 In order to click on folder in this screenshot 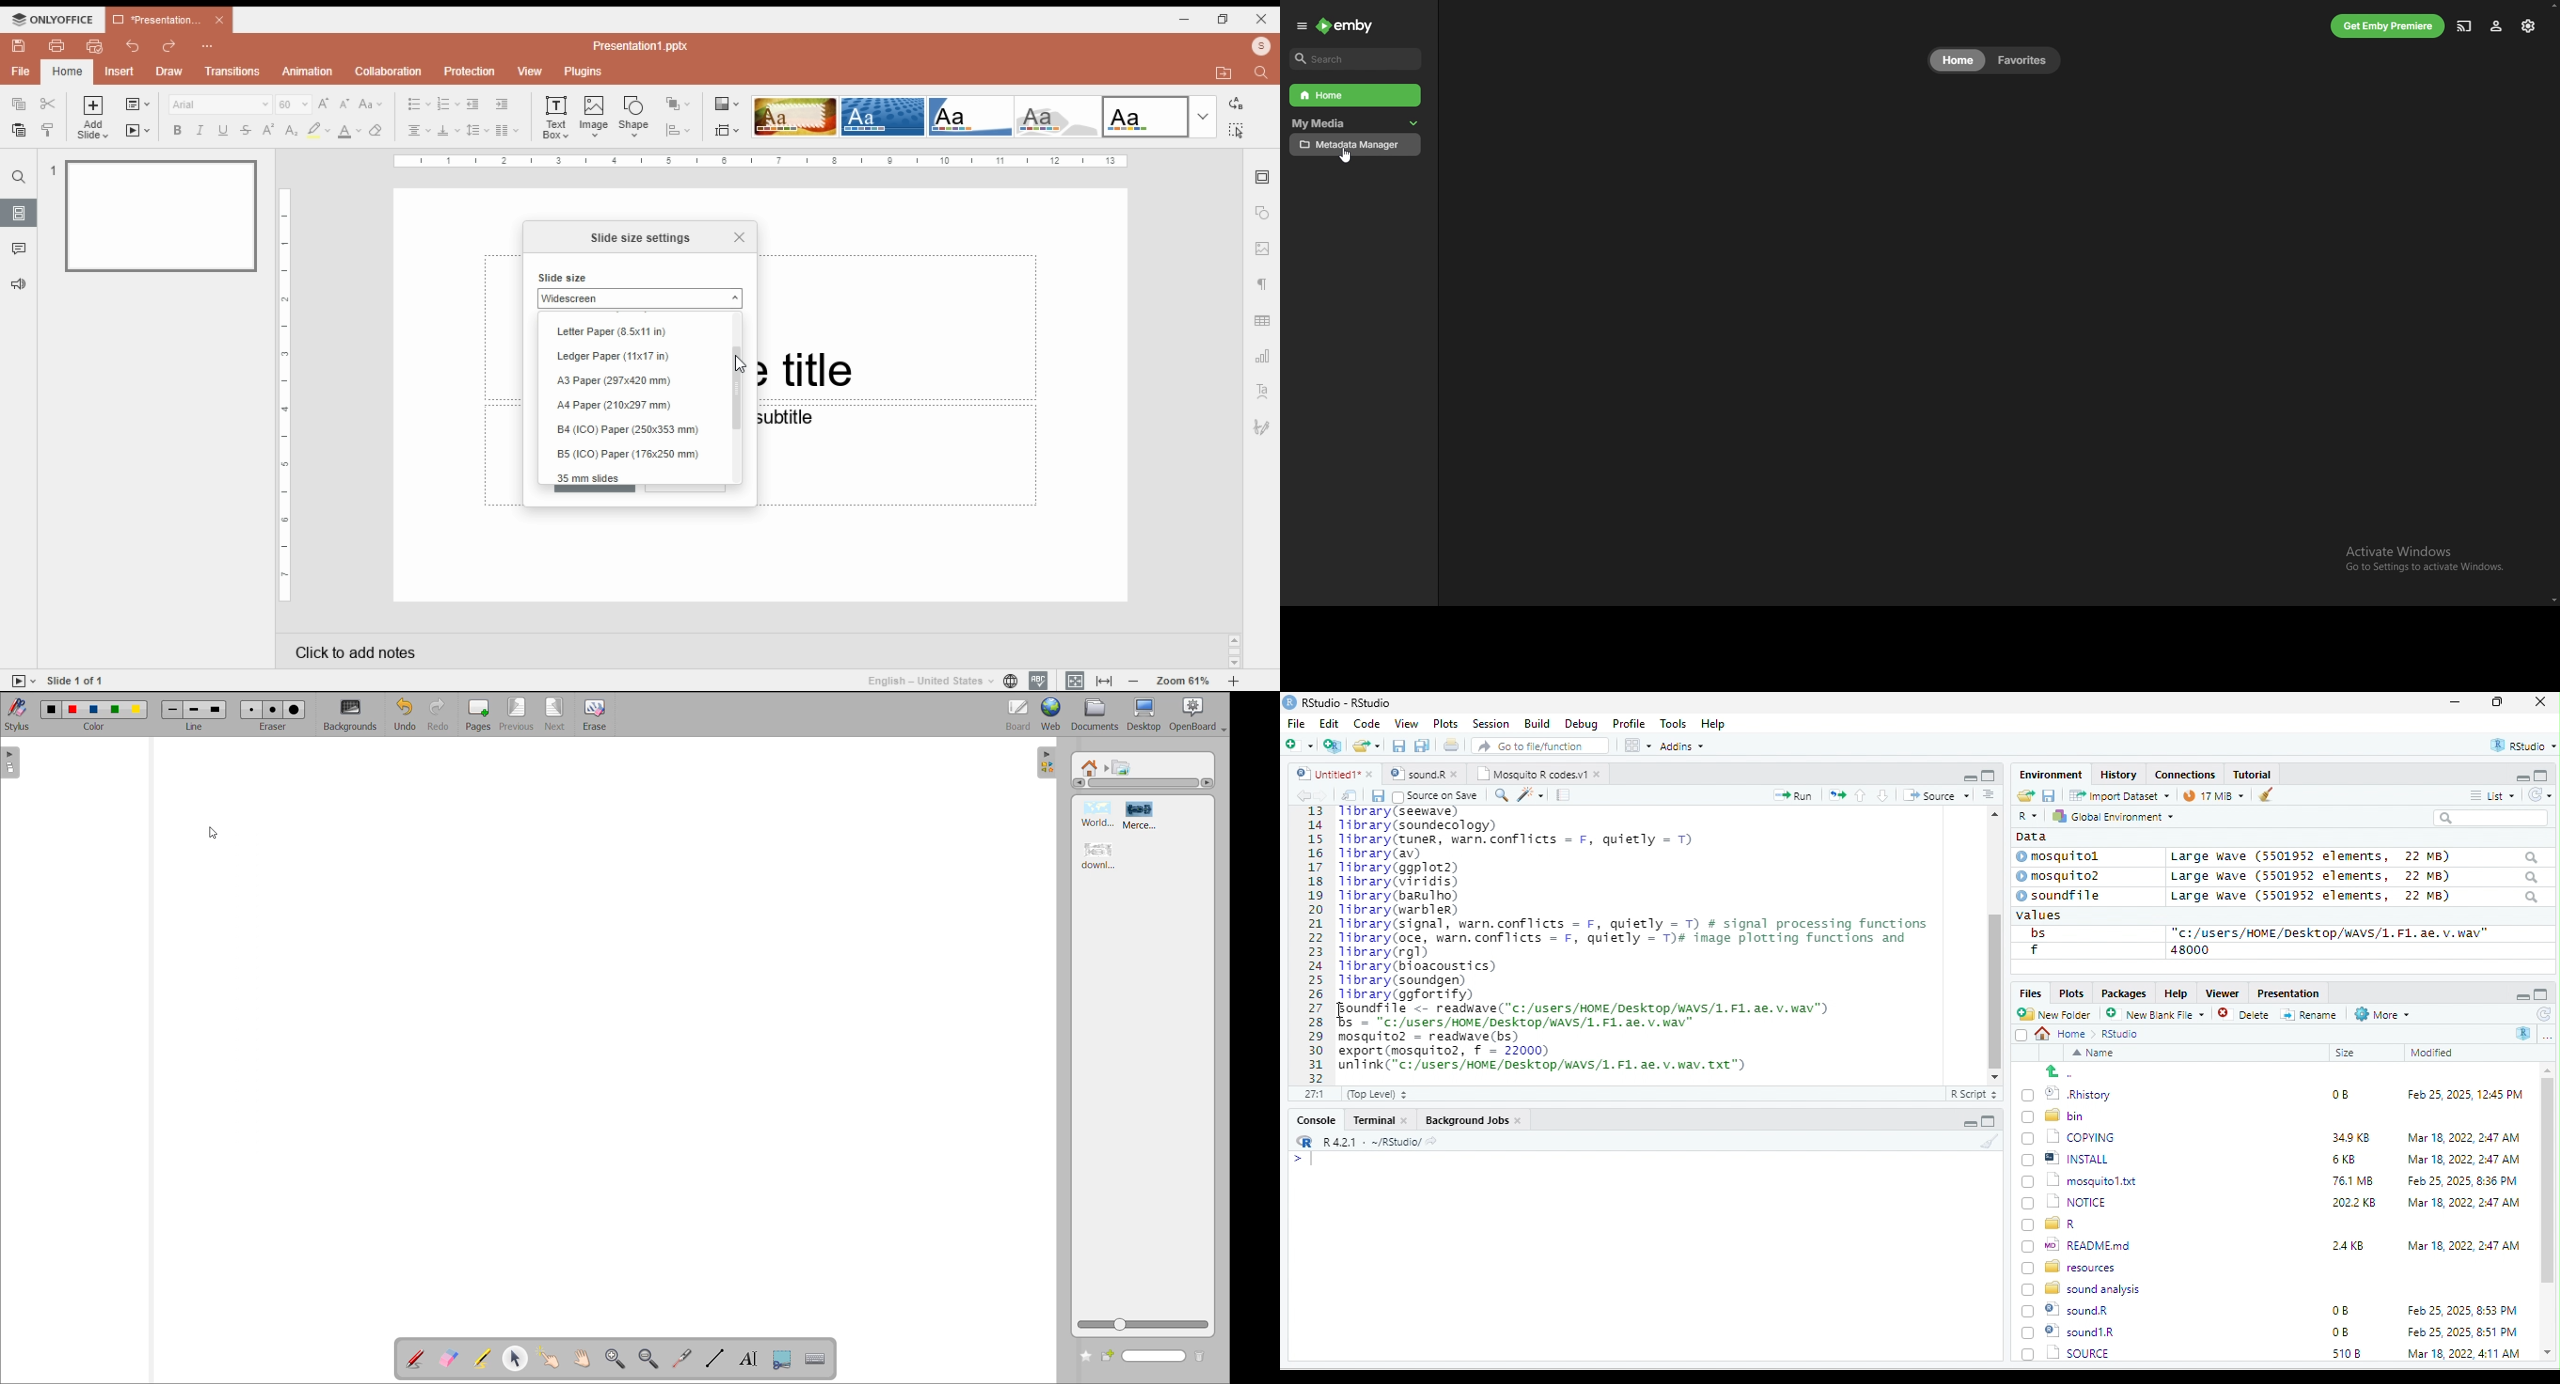, I will do `click(1368, 746)`.